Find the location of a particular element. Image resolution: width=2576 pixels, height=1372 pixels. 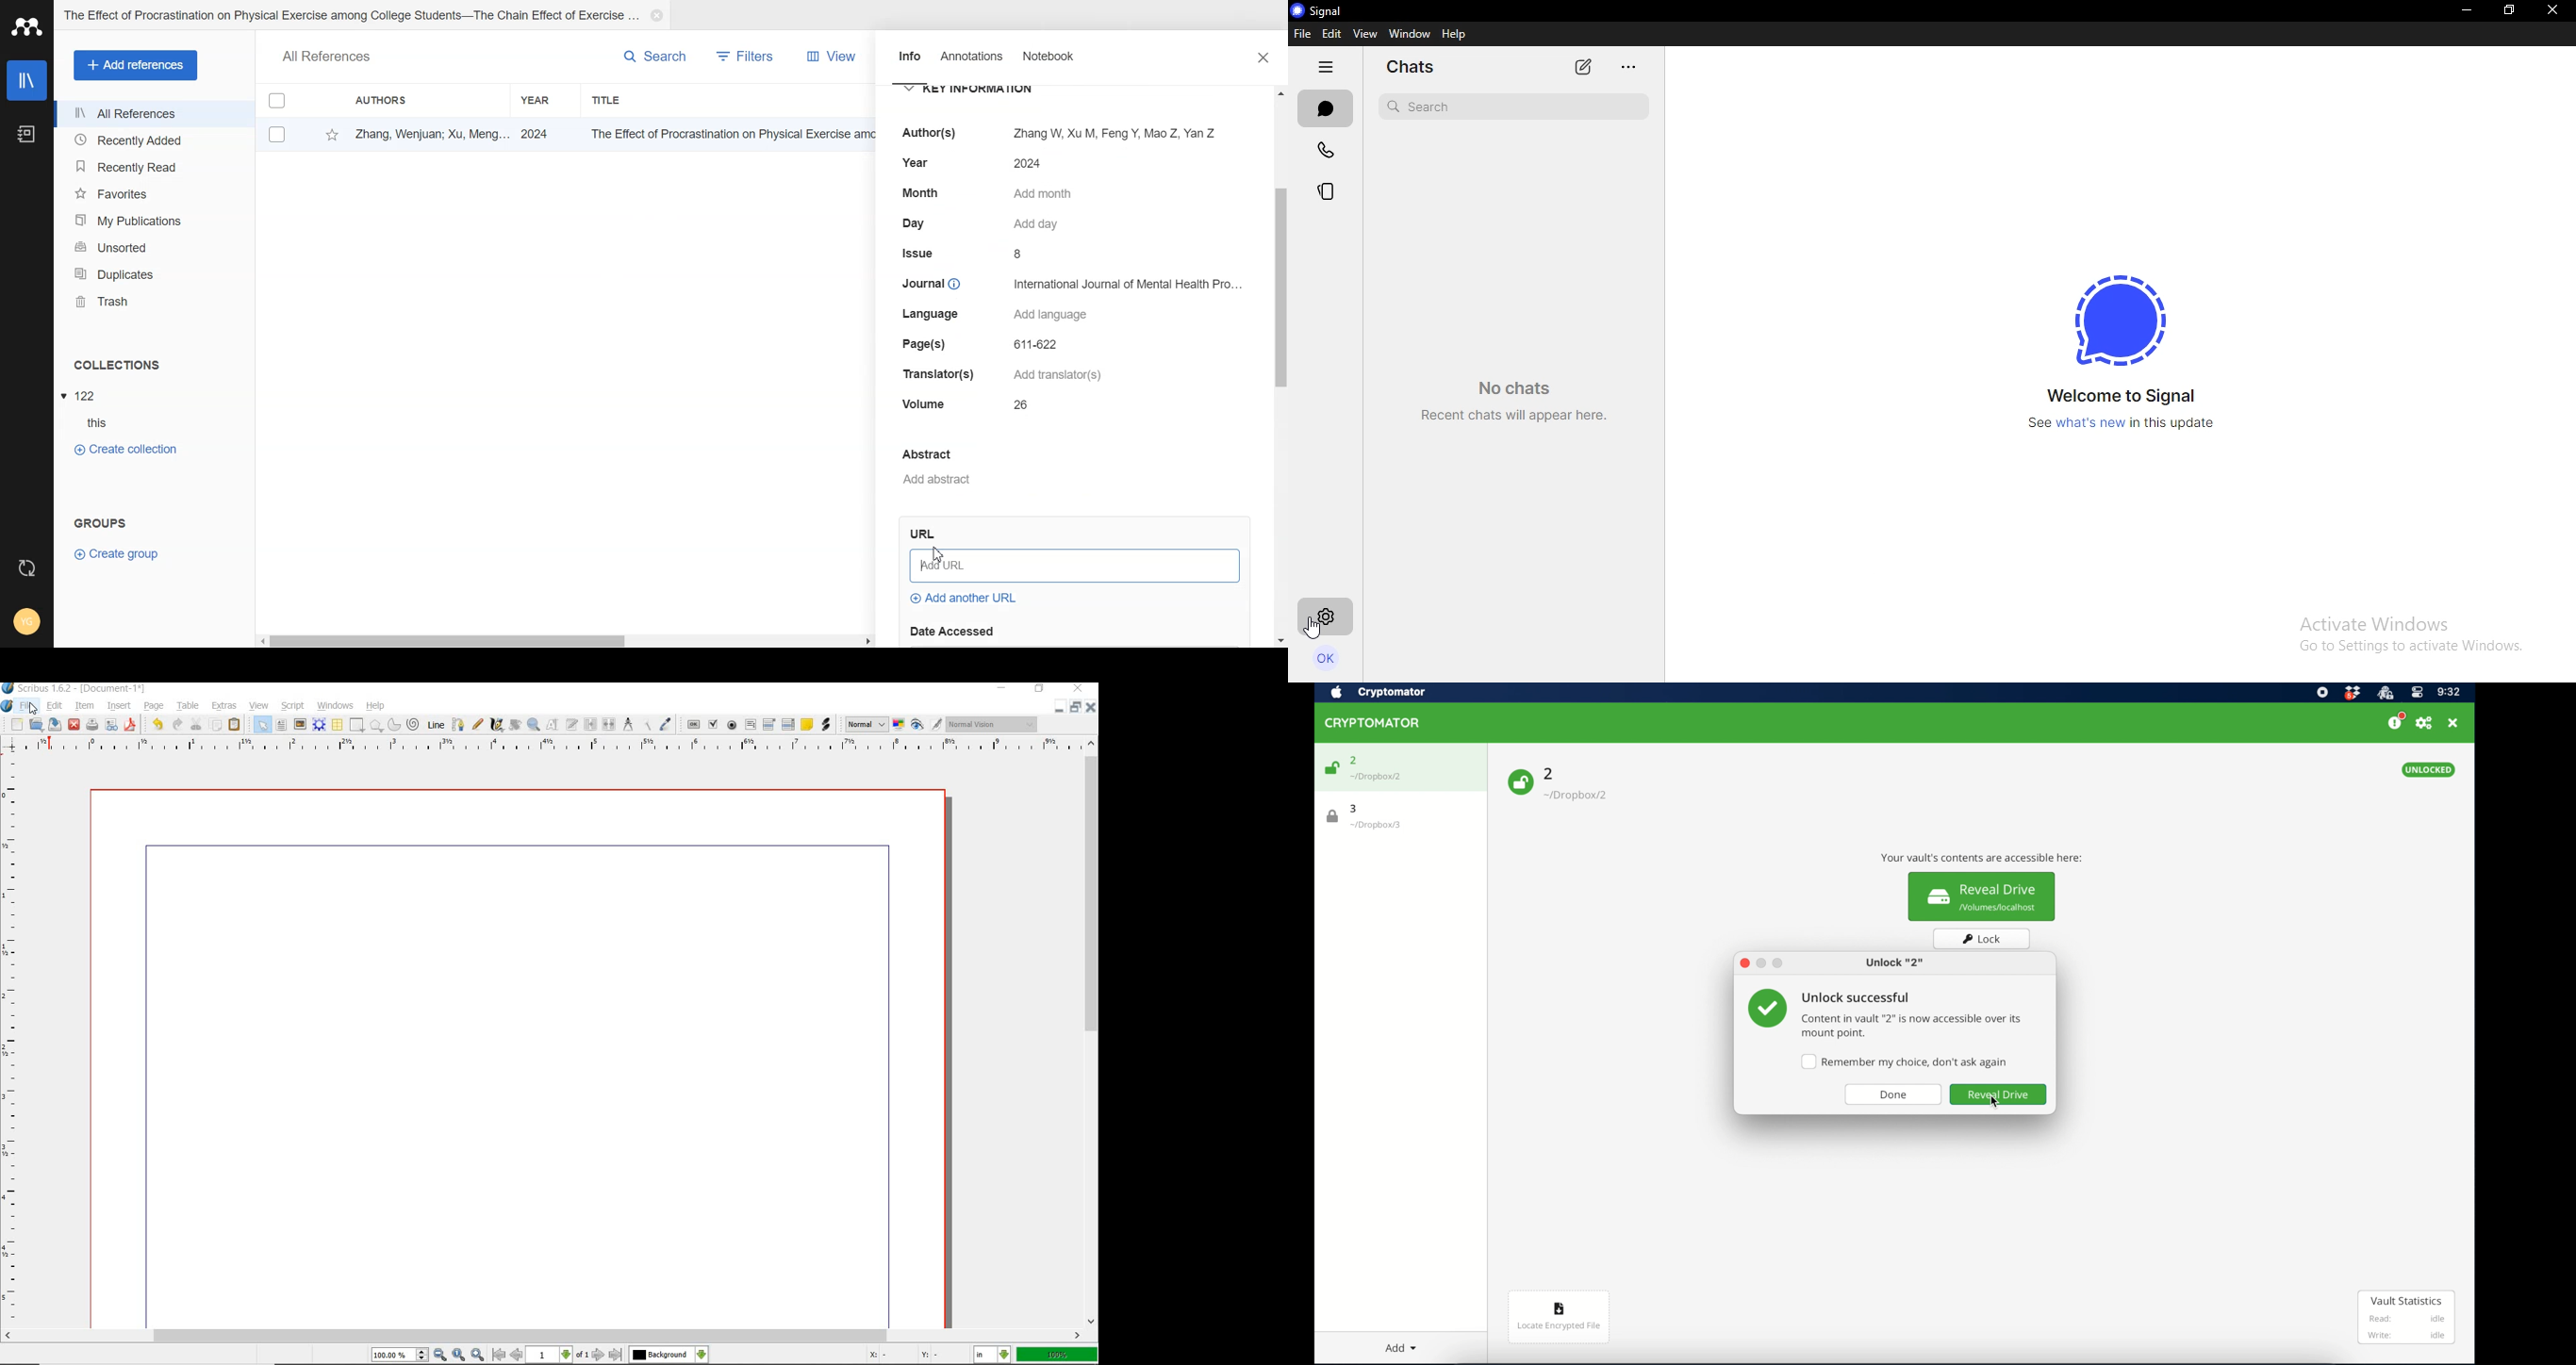

Add Refrences is located at coordinates (136, 65).